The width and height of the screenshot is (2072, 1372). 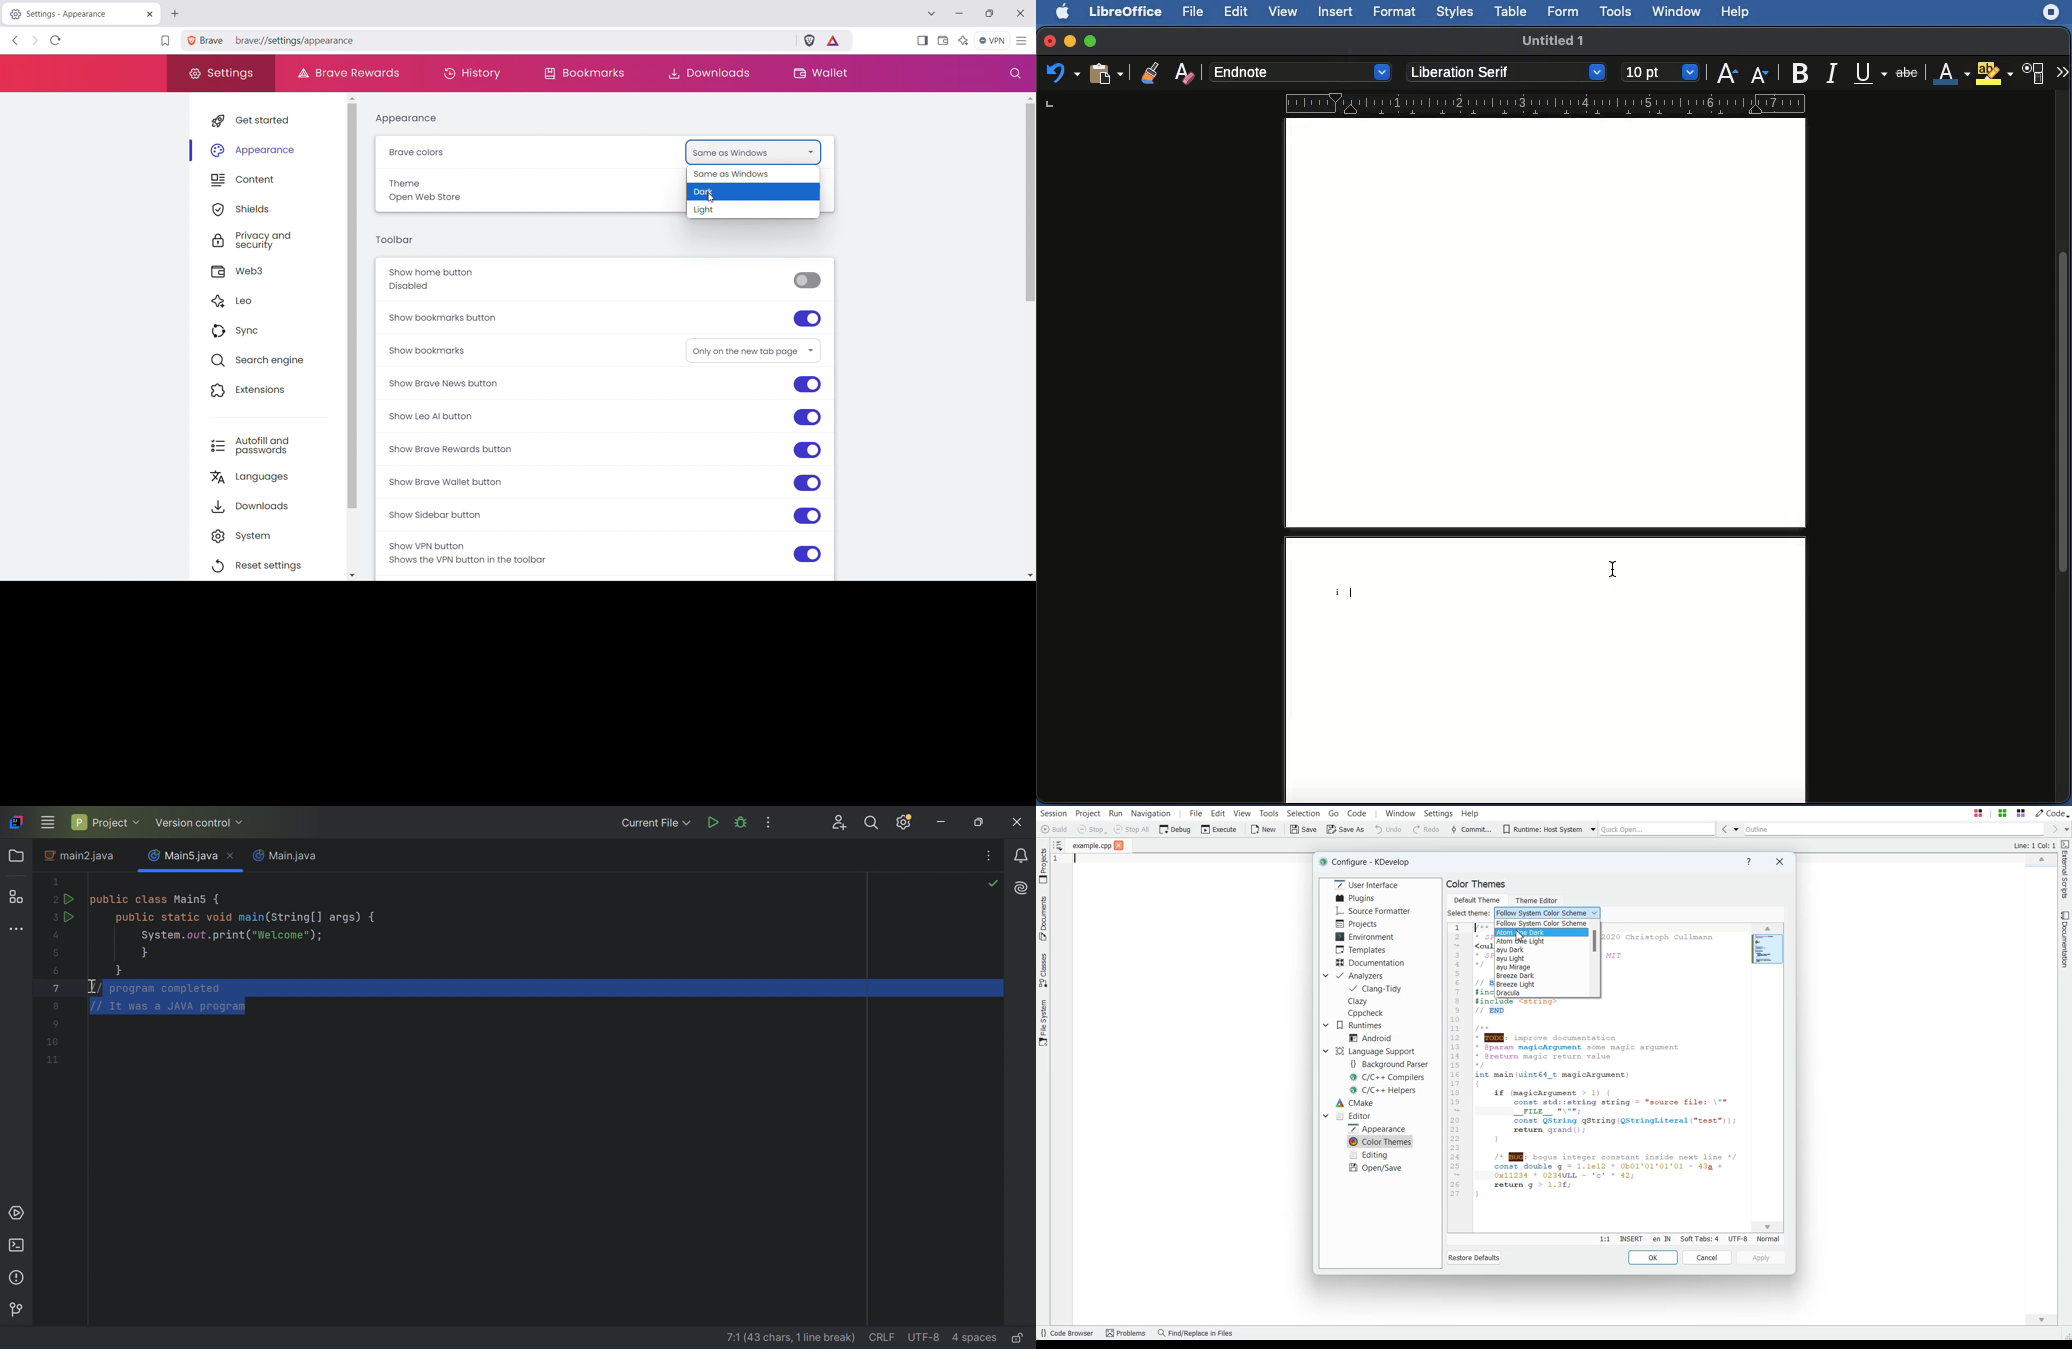 I want to click on View, so click(x=1283, y=12).